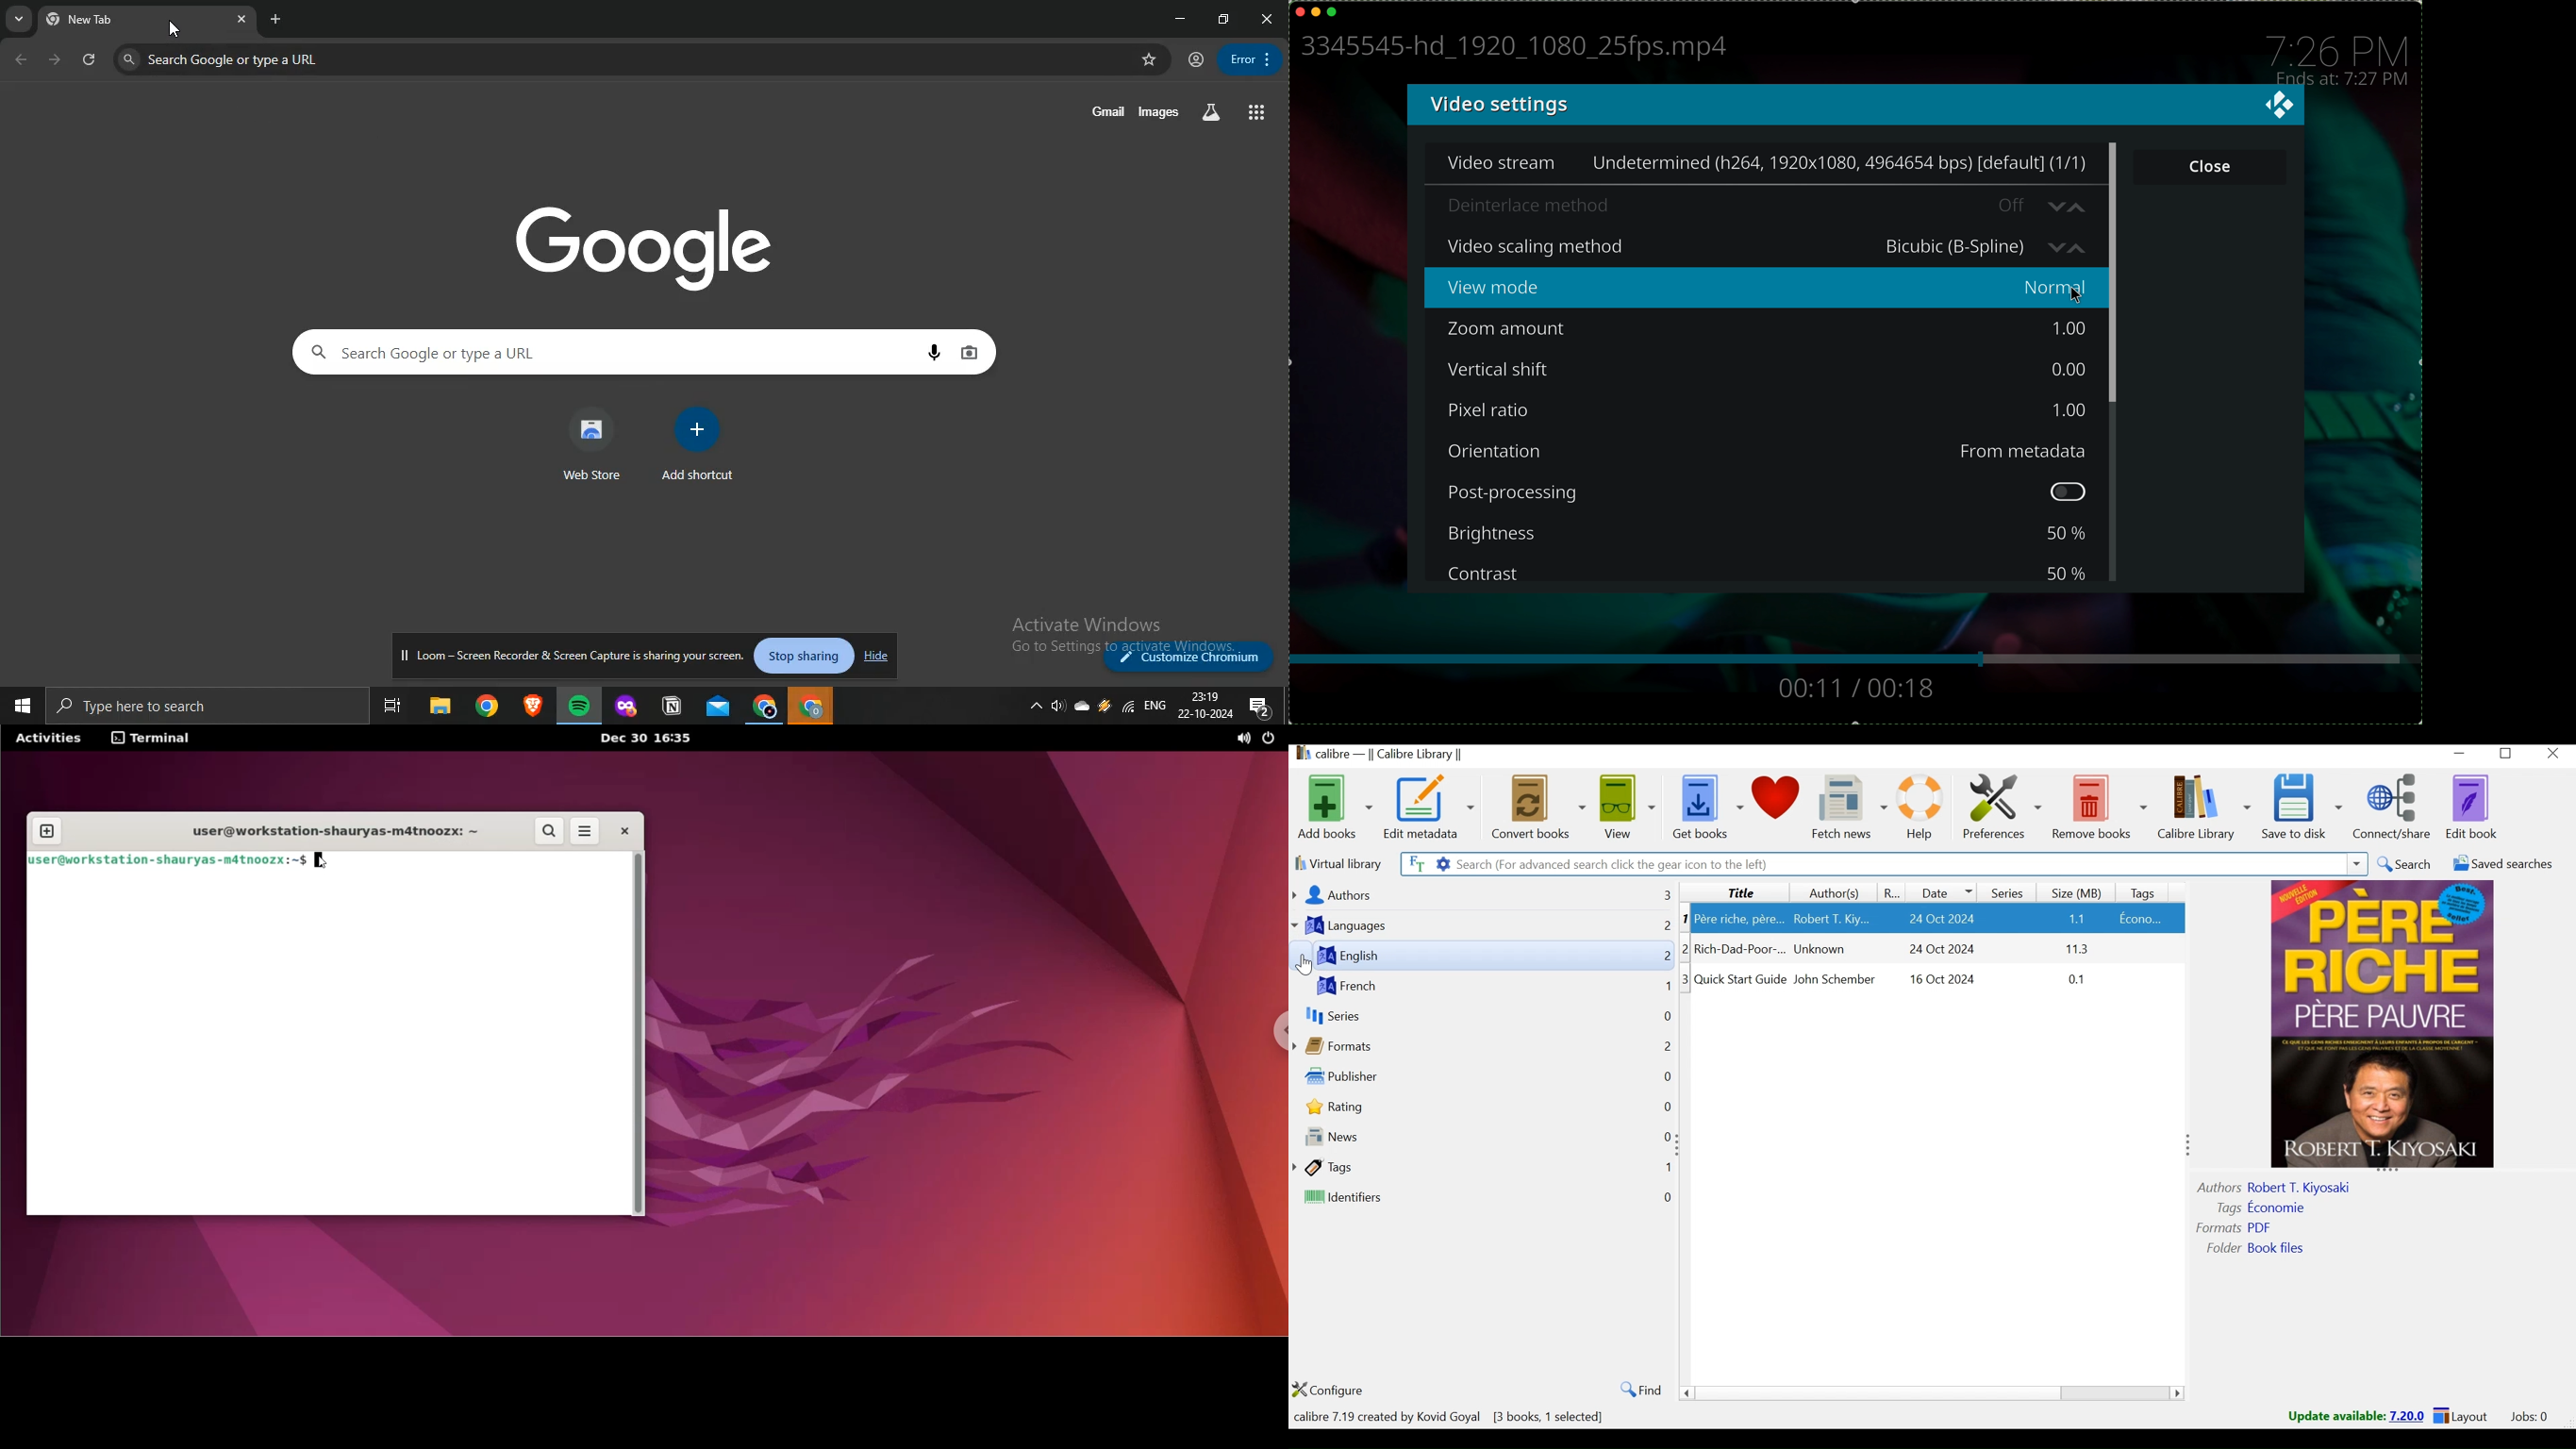 This screenshot has width=2576, height=1456. What do you see at coordinates (1938, 951) in the screenshot?
I see `rich-Dad-Poor-... Unknown 24 Oct 2024 iis` at bounding box center [1938, 951].